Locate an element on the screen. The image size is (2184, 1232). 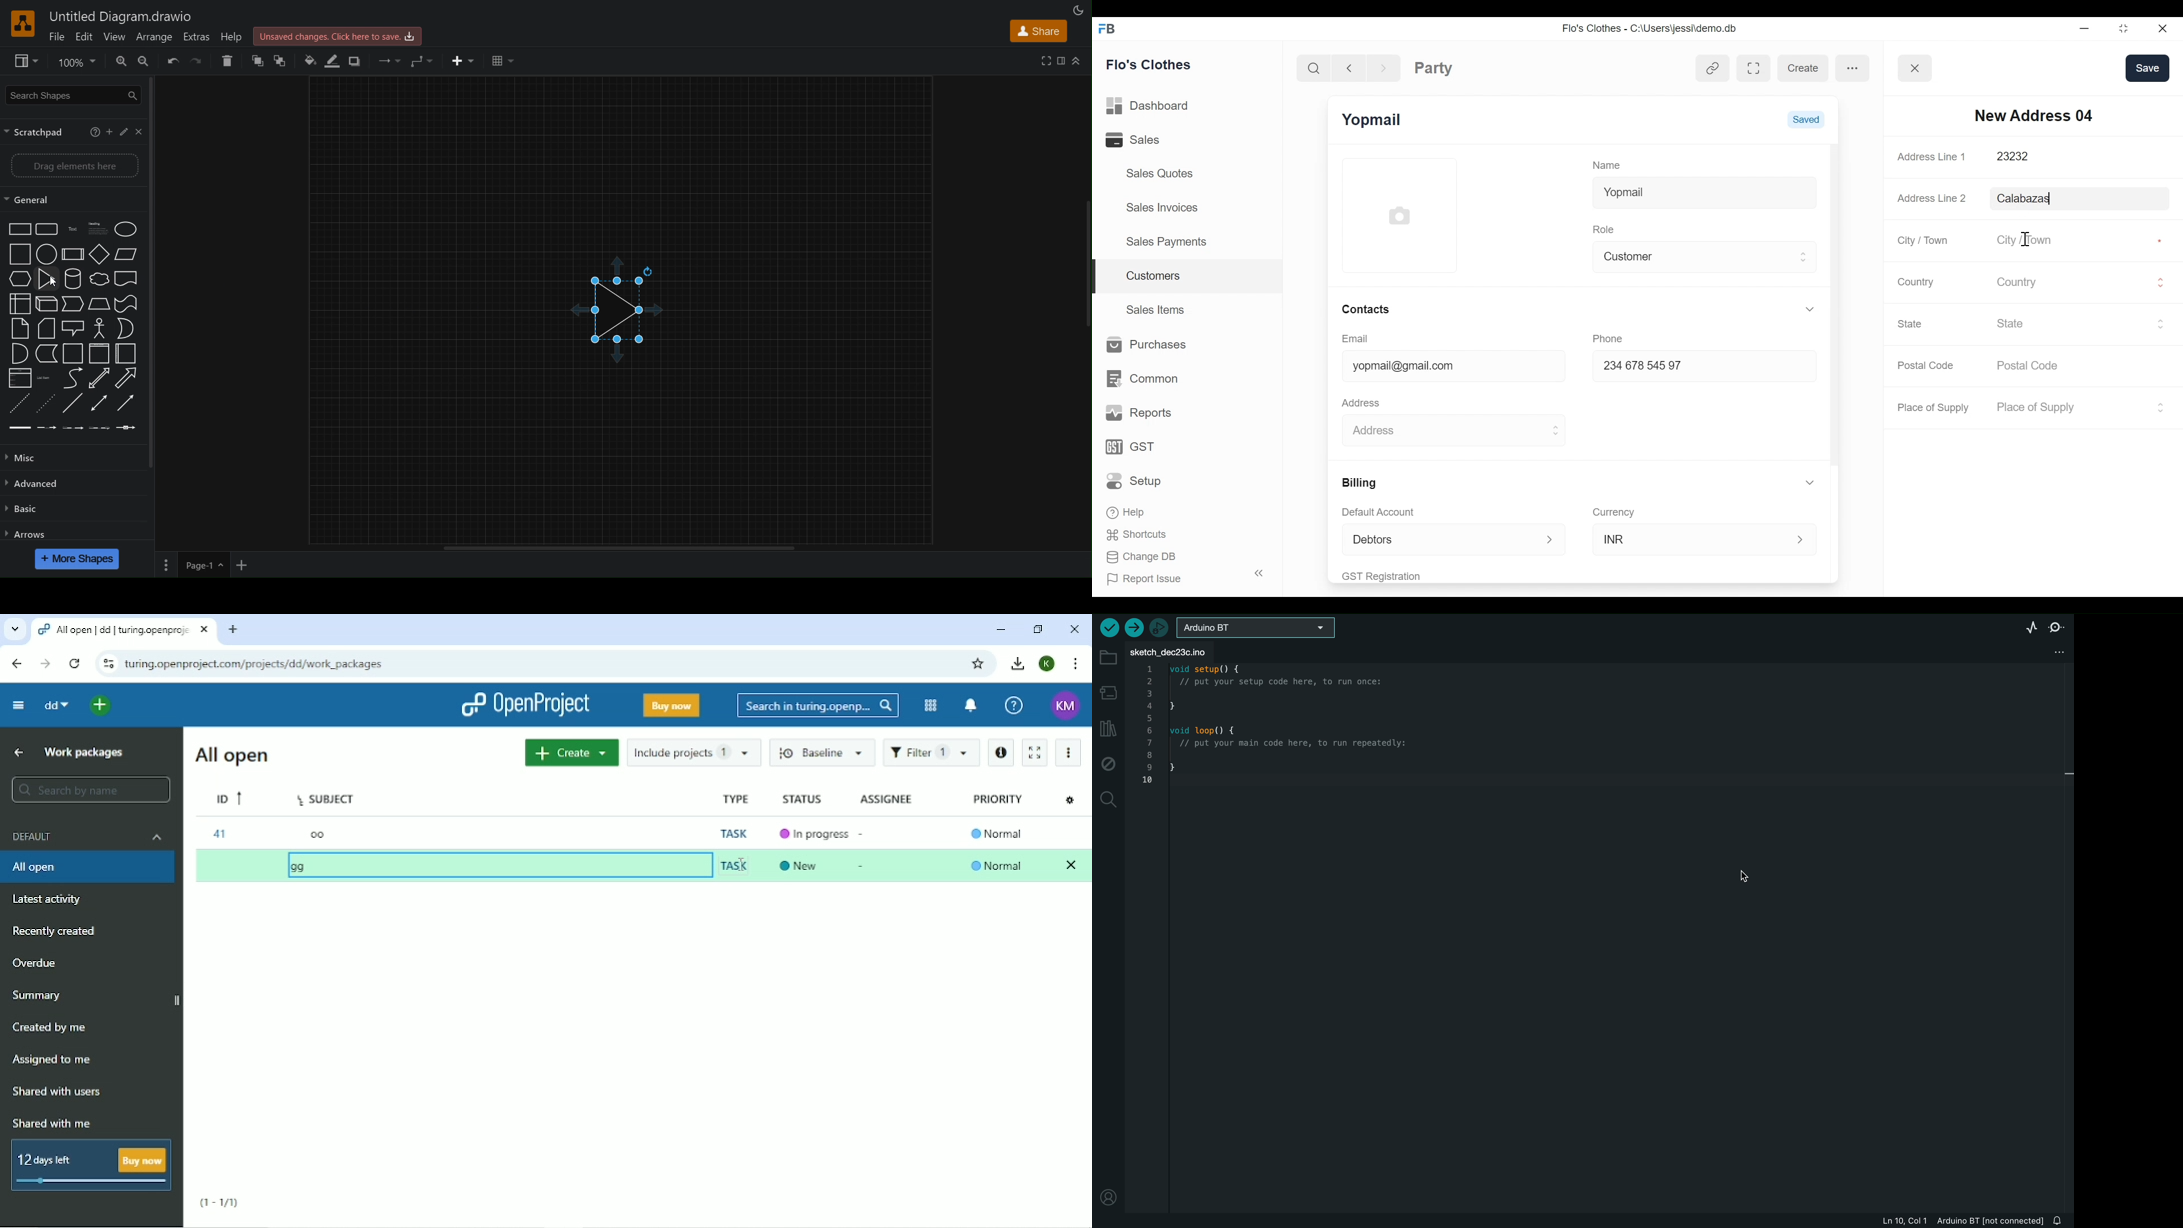
Email is located at coordinates (1356, 339).